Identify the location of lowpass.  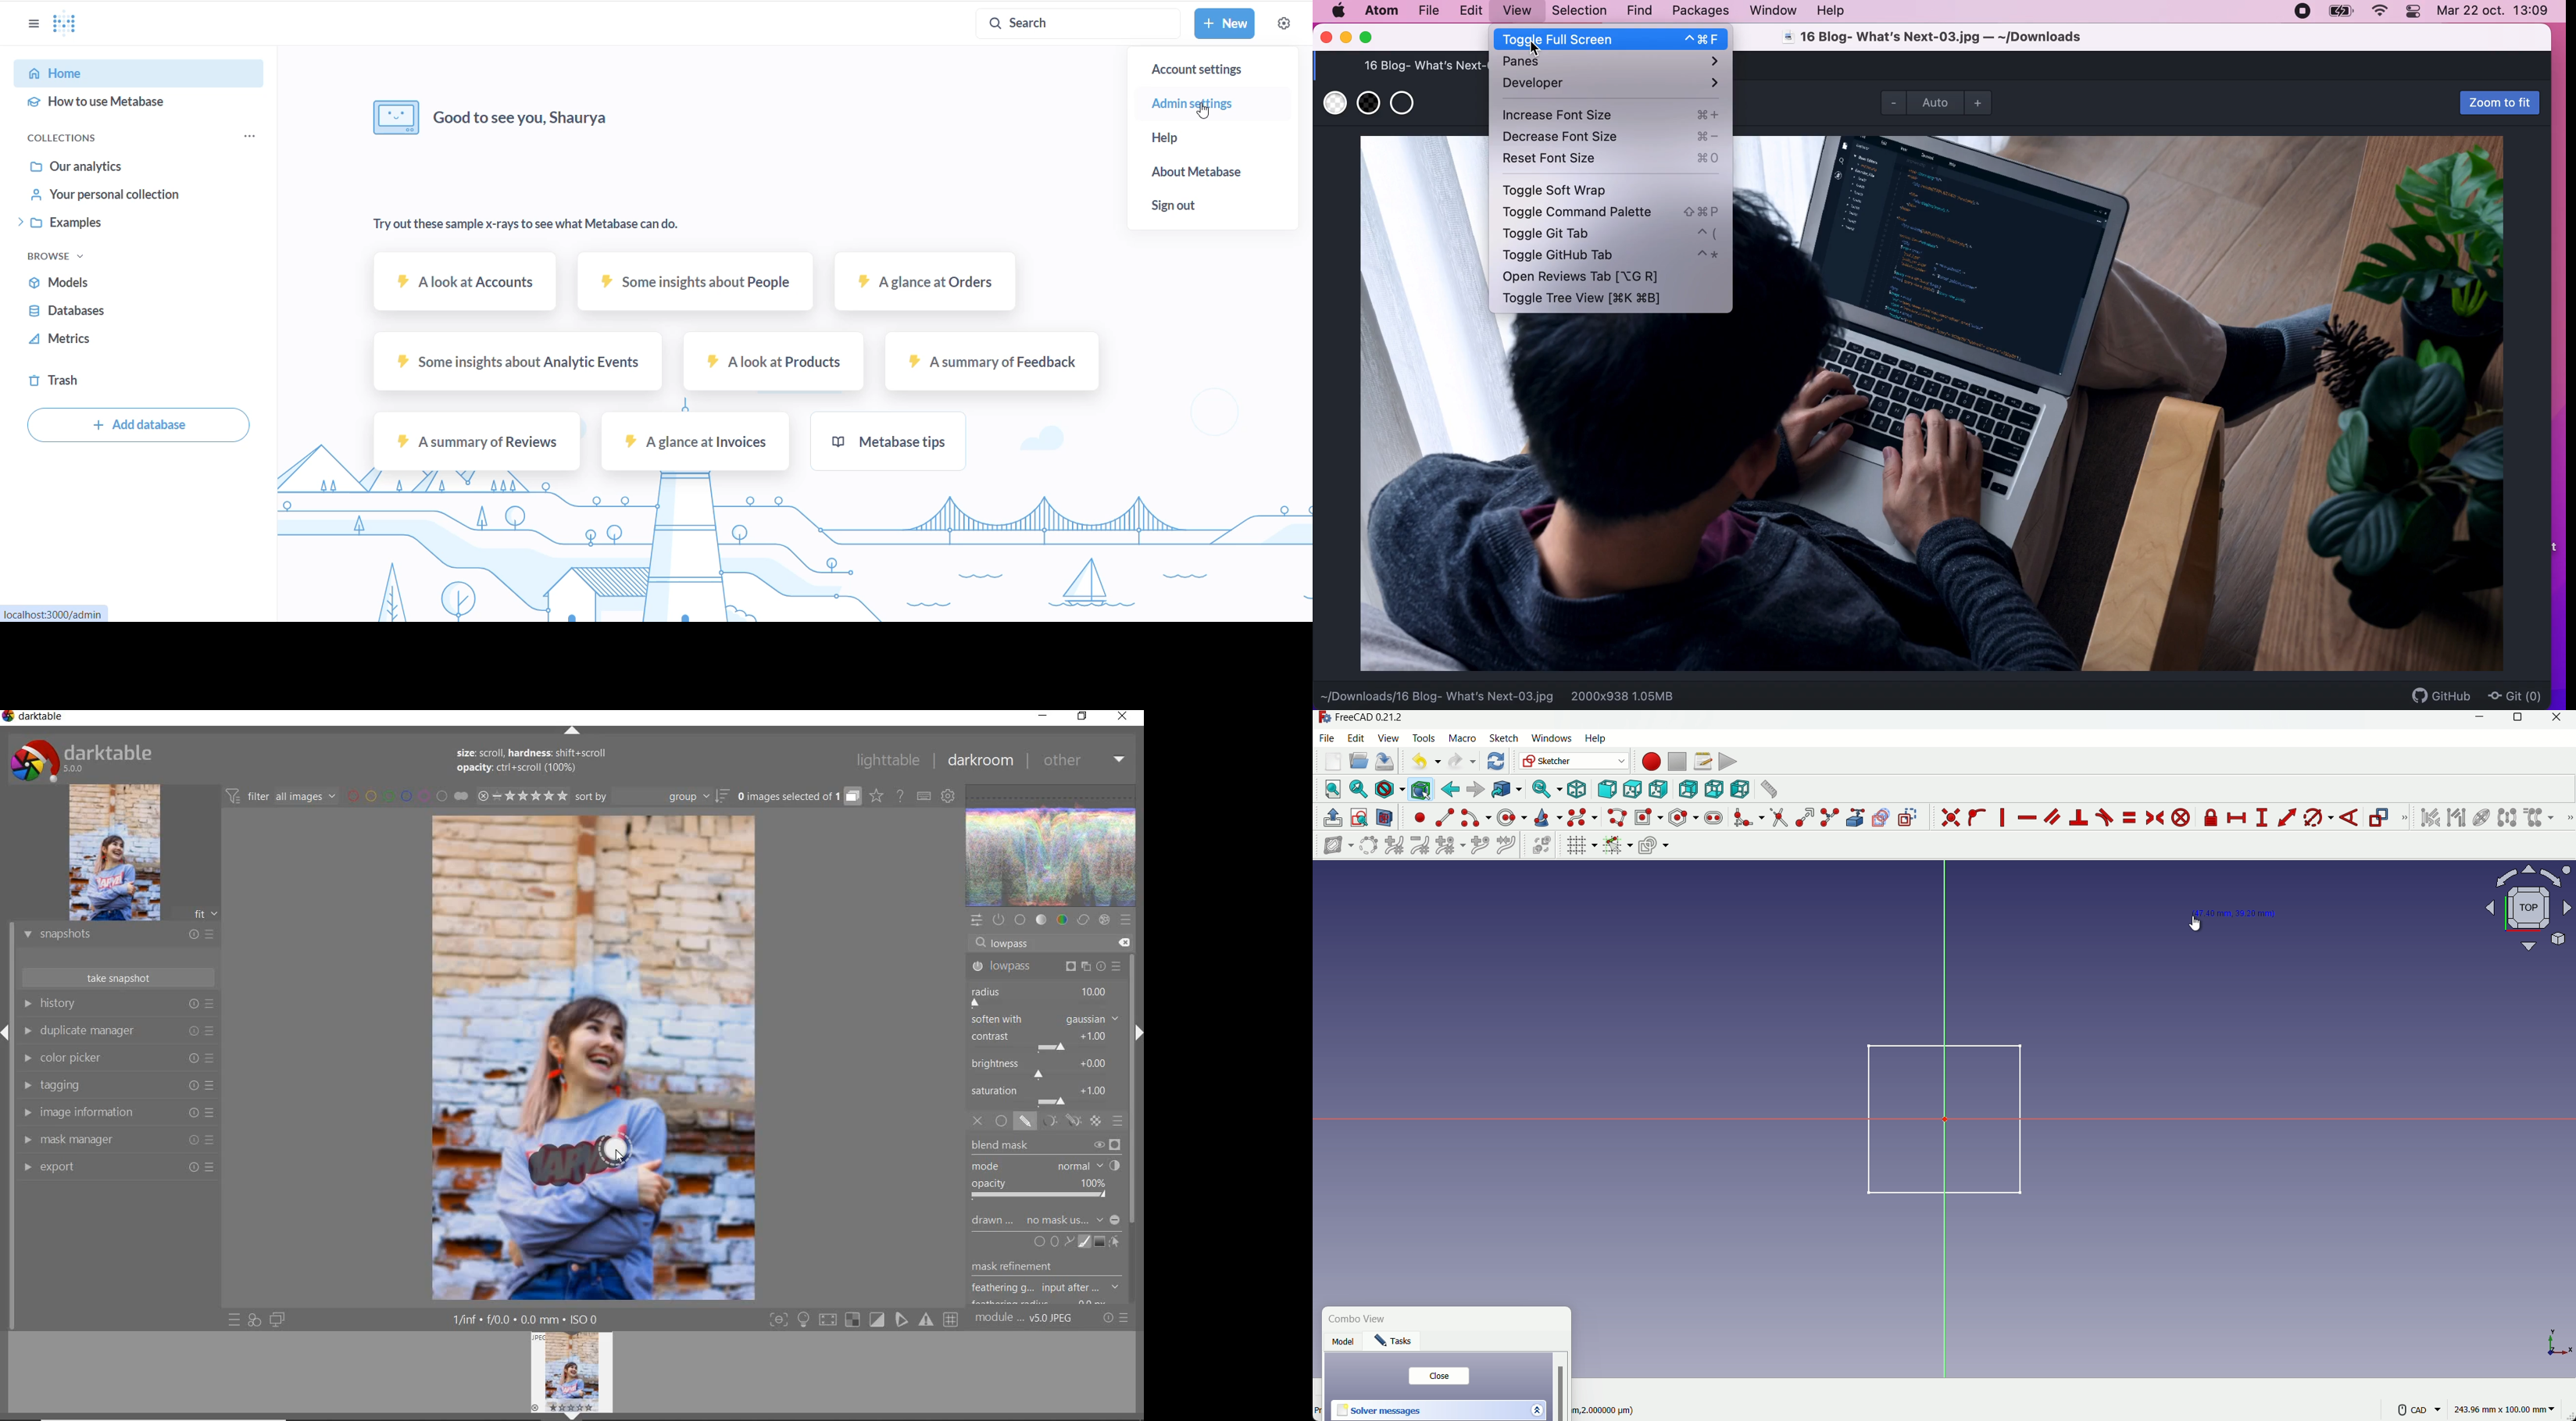
(1016, 944).